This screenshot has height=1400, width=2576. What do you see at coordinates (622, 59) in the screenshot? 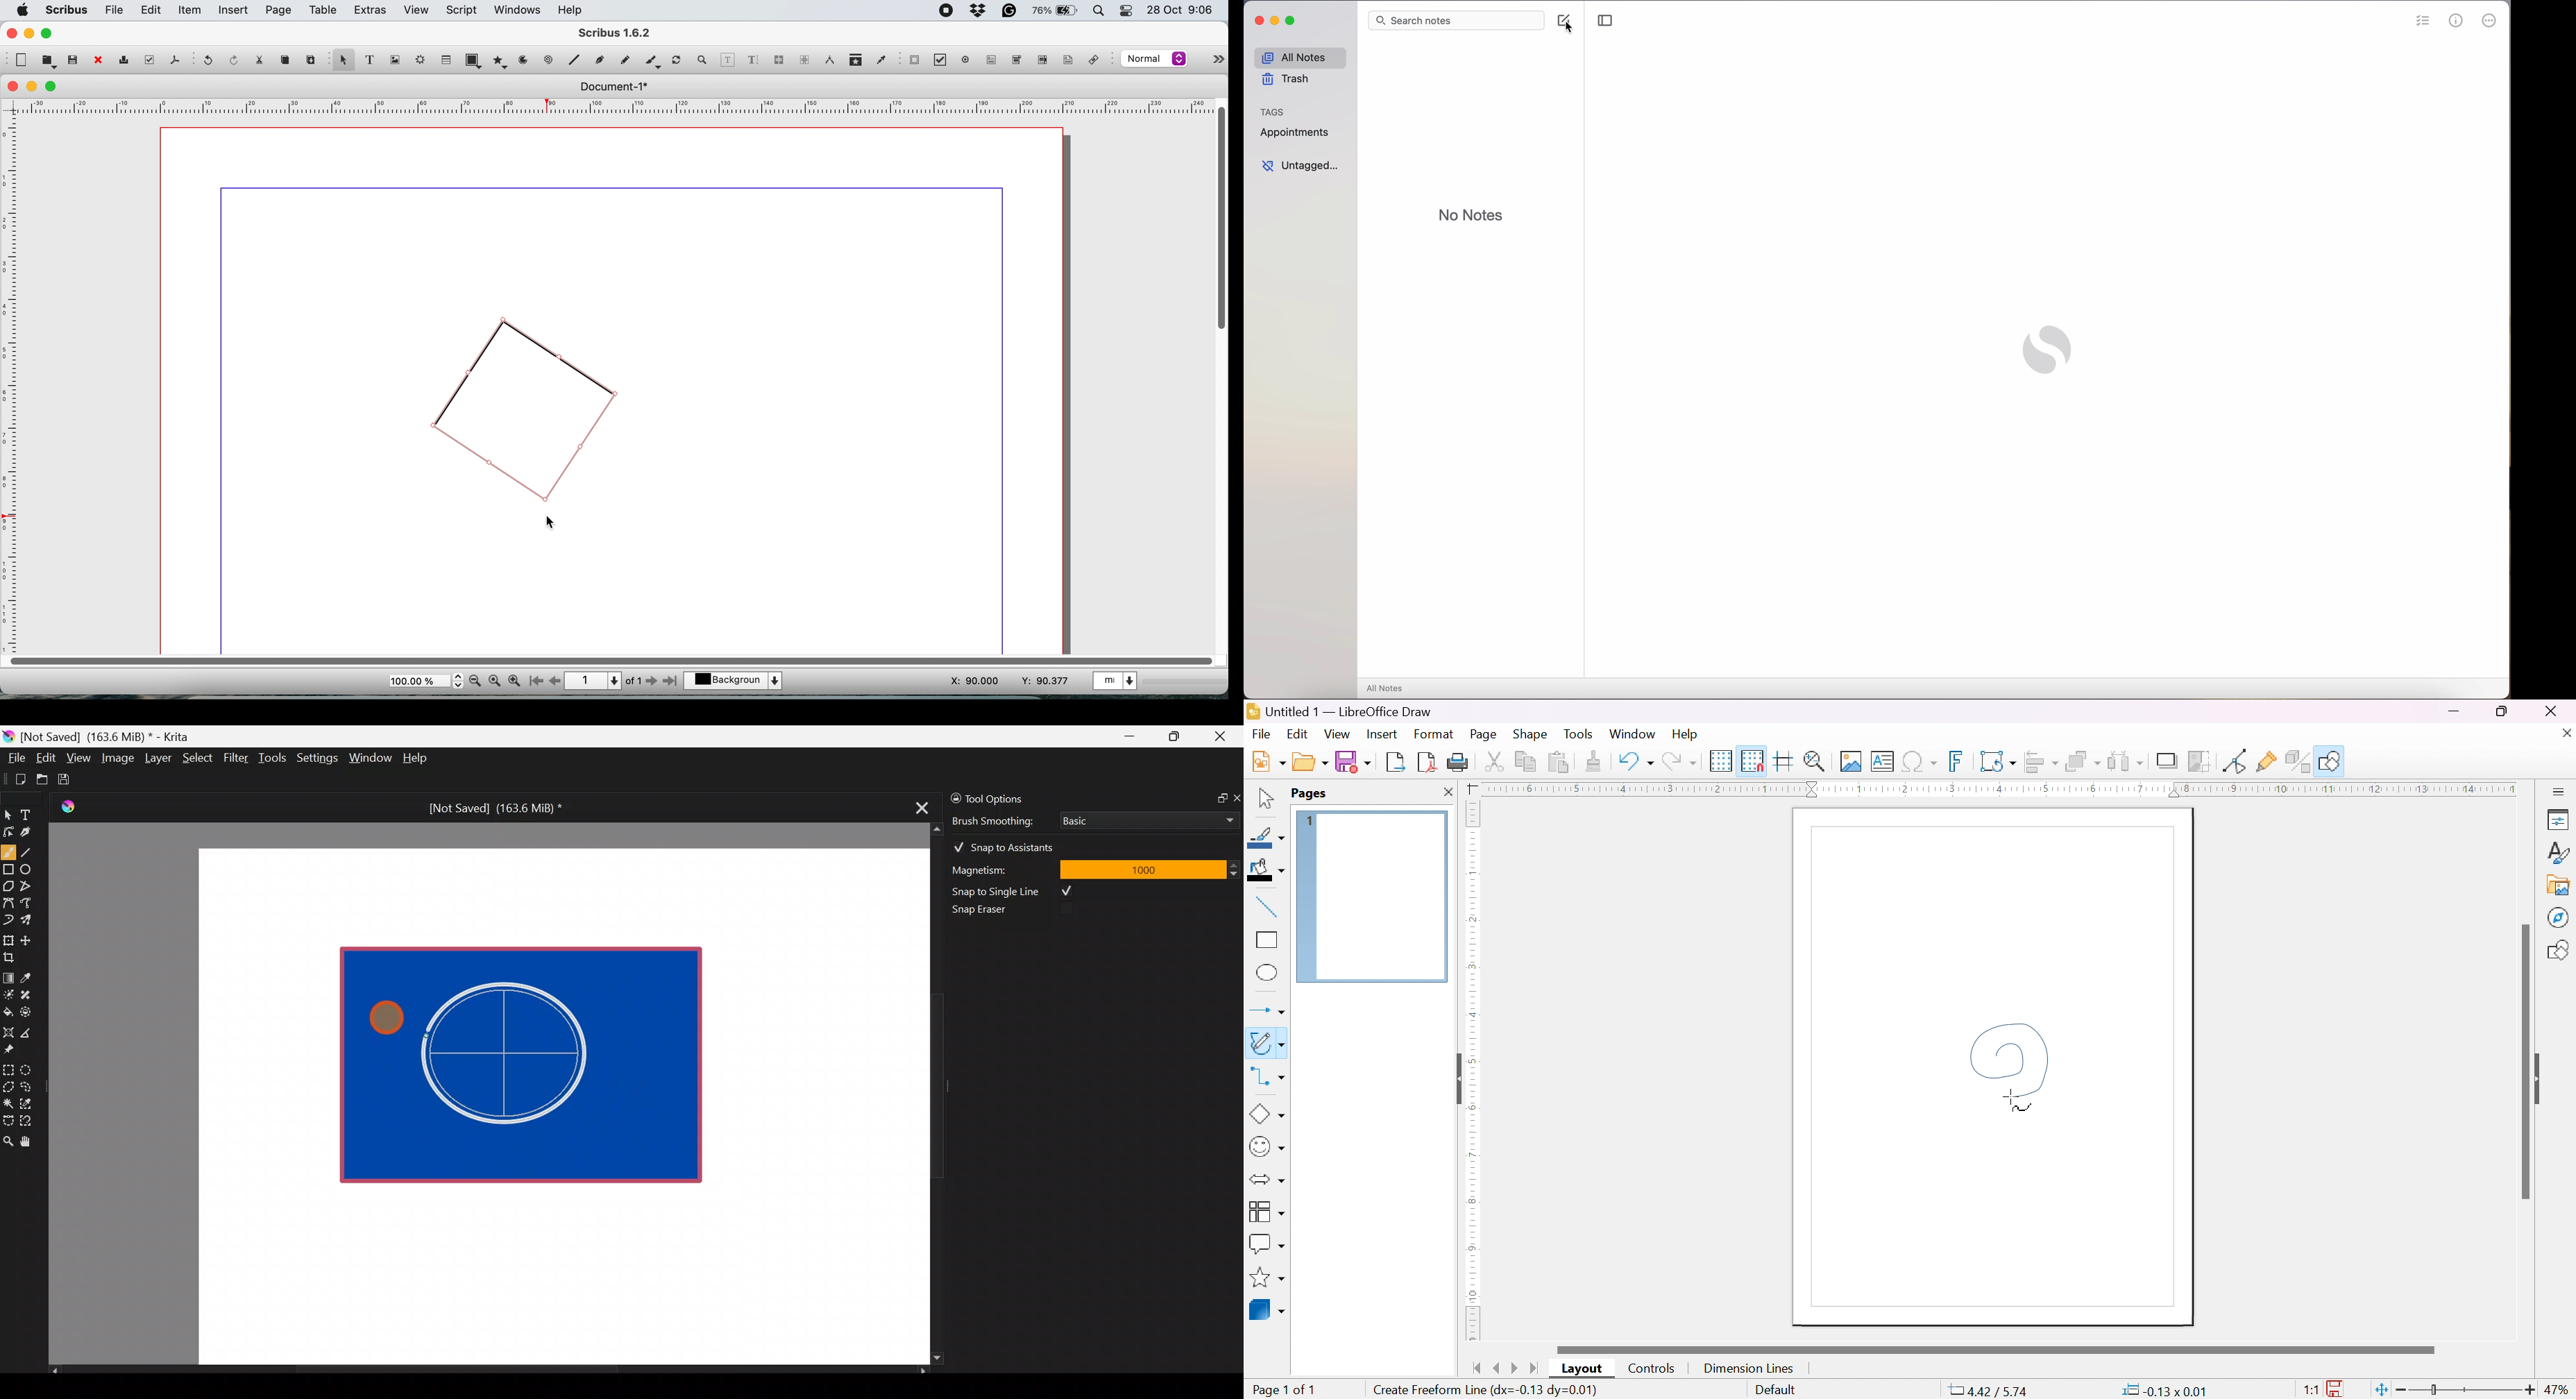
I see `freehand line` at bounding box center [622, 59].